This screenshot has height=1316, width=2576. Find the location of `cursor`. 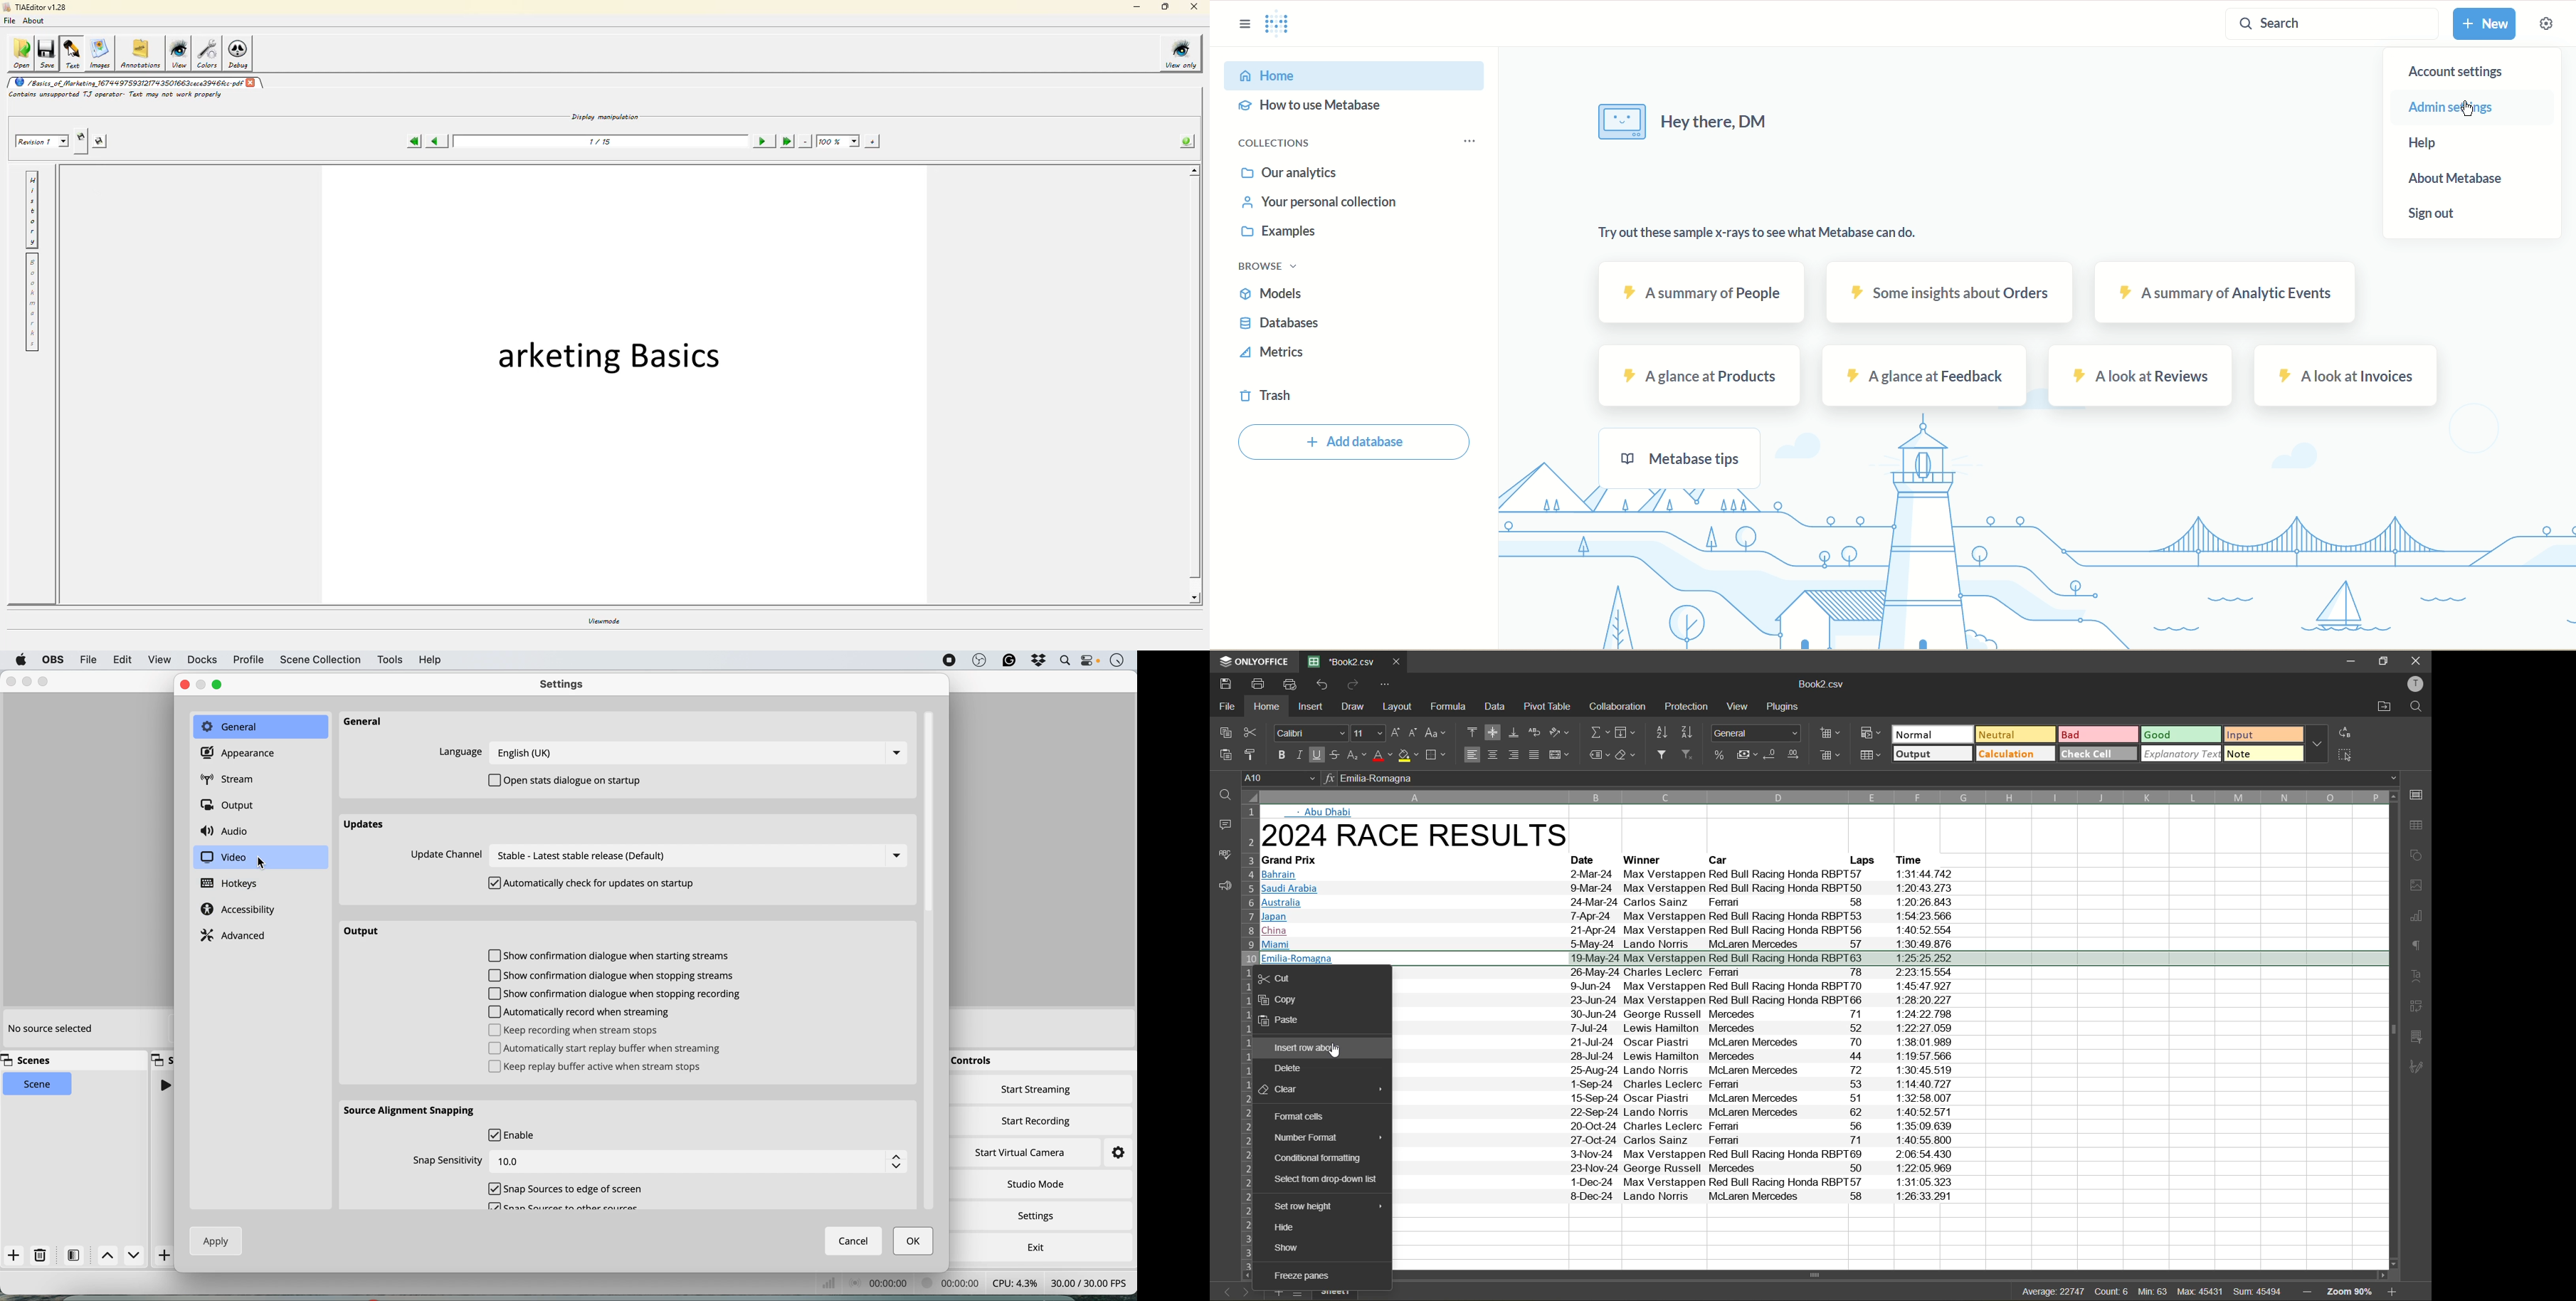

cursor is located at coordinates (2464, 107).